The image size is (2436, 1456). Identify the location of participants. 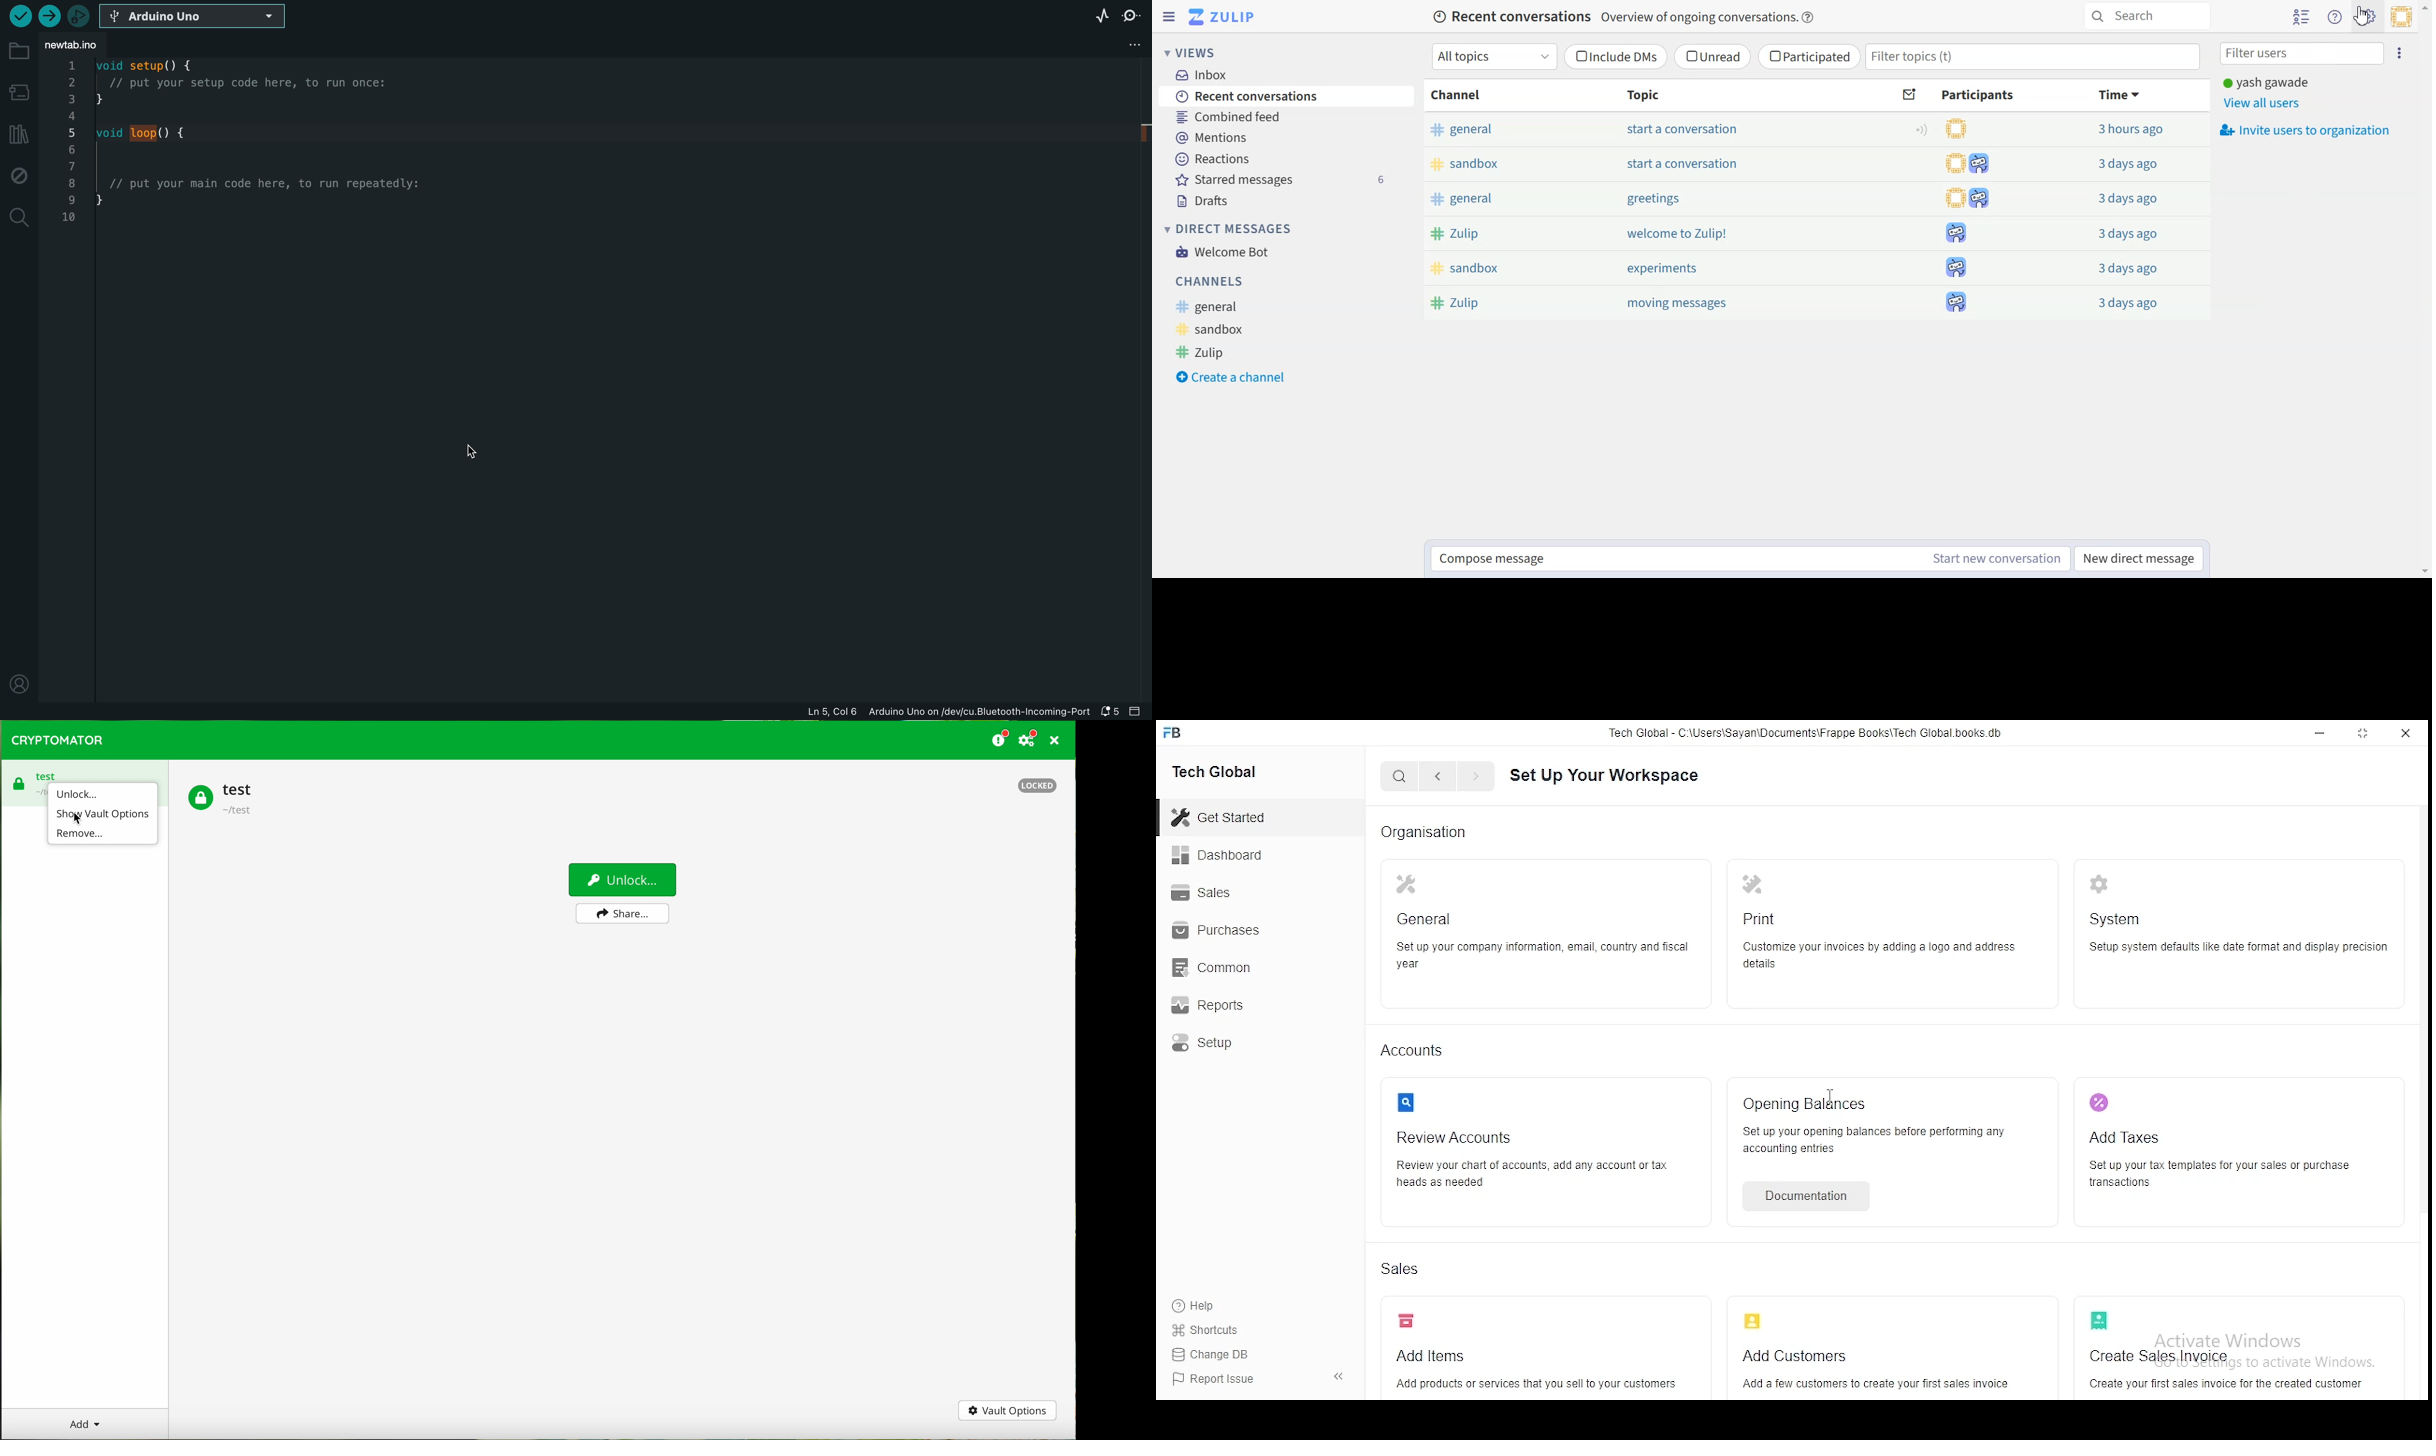
(1958, 233).